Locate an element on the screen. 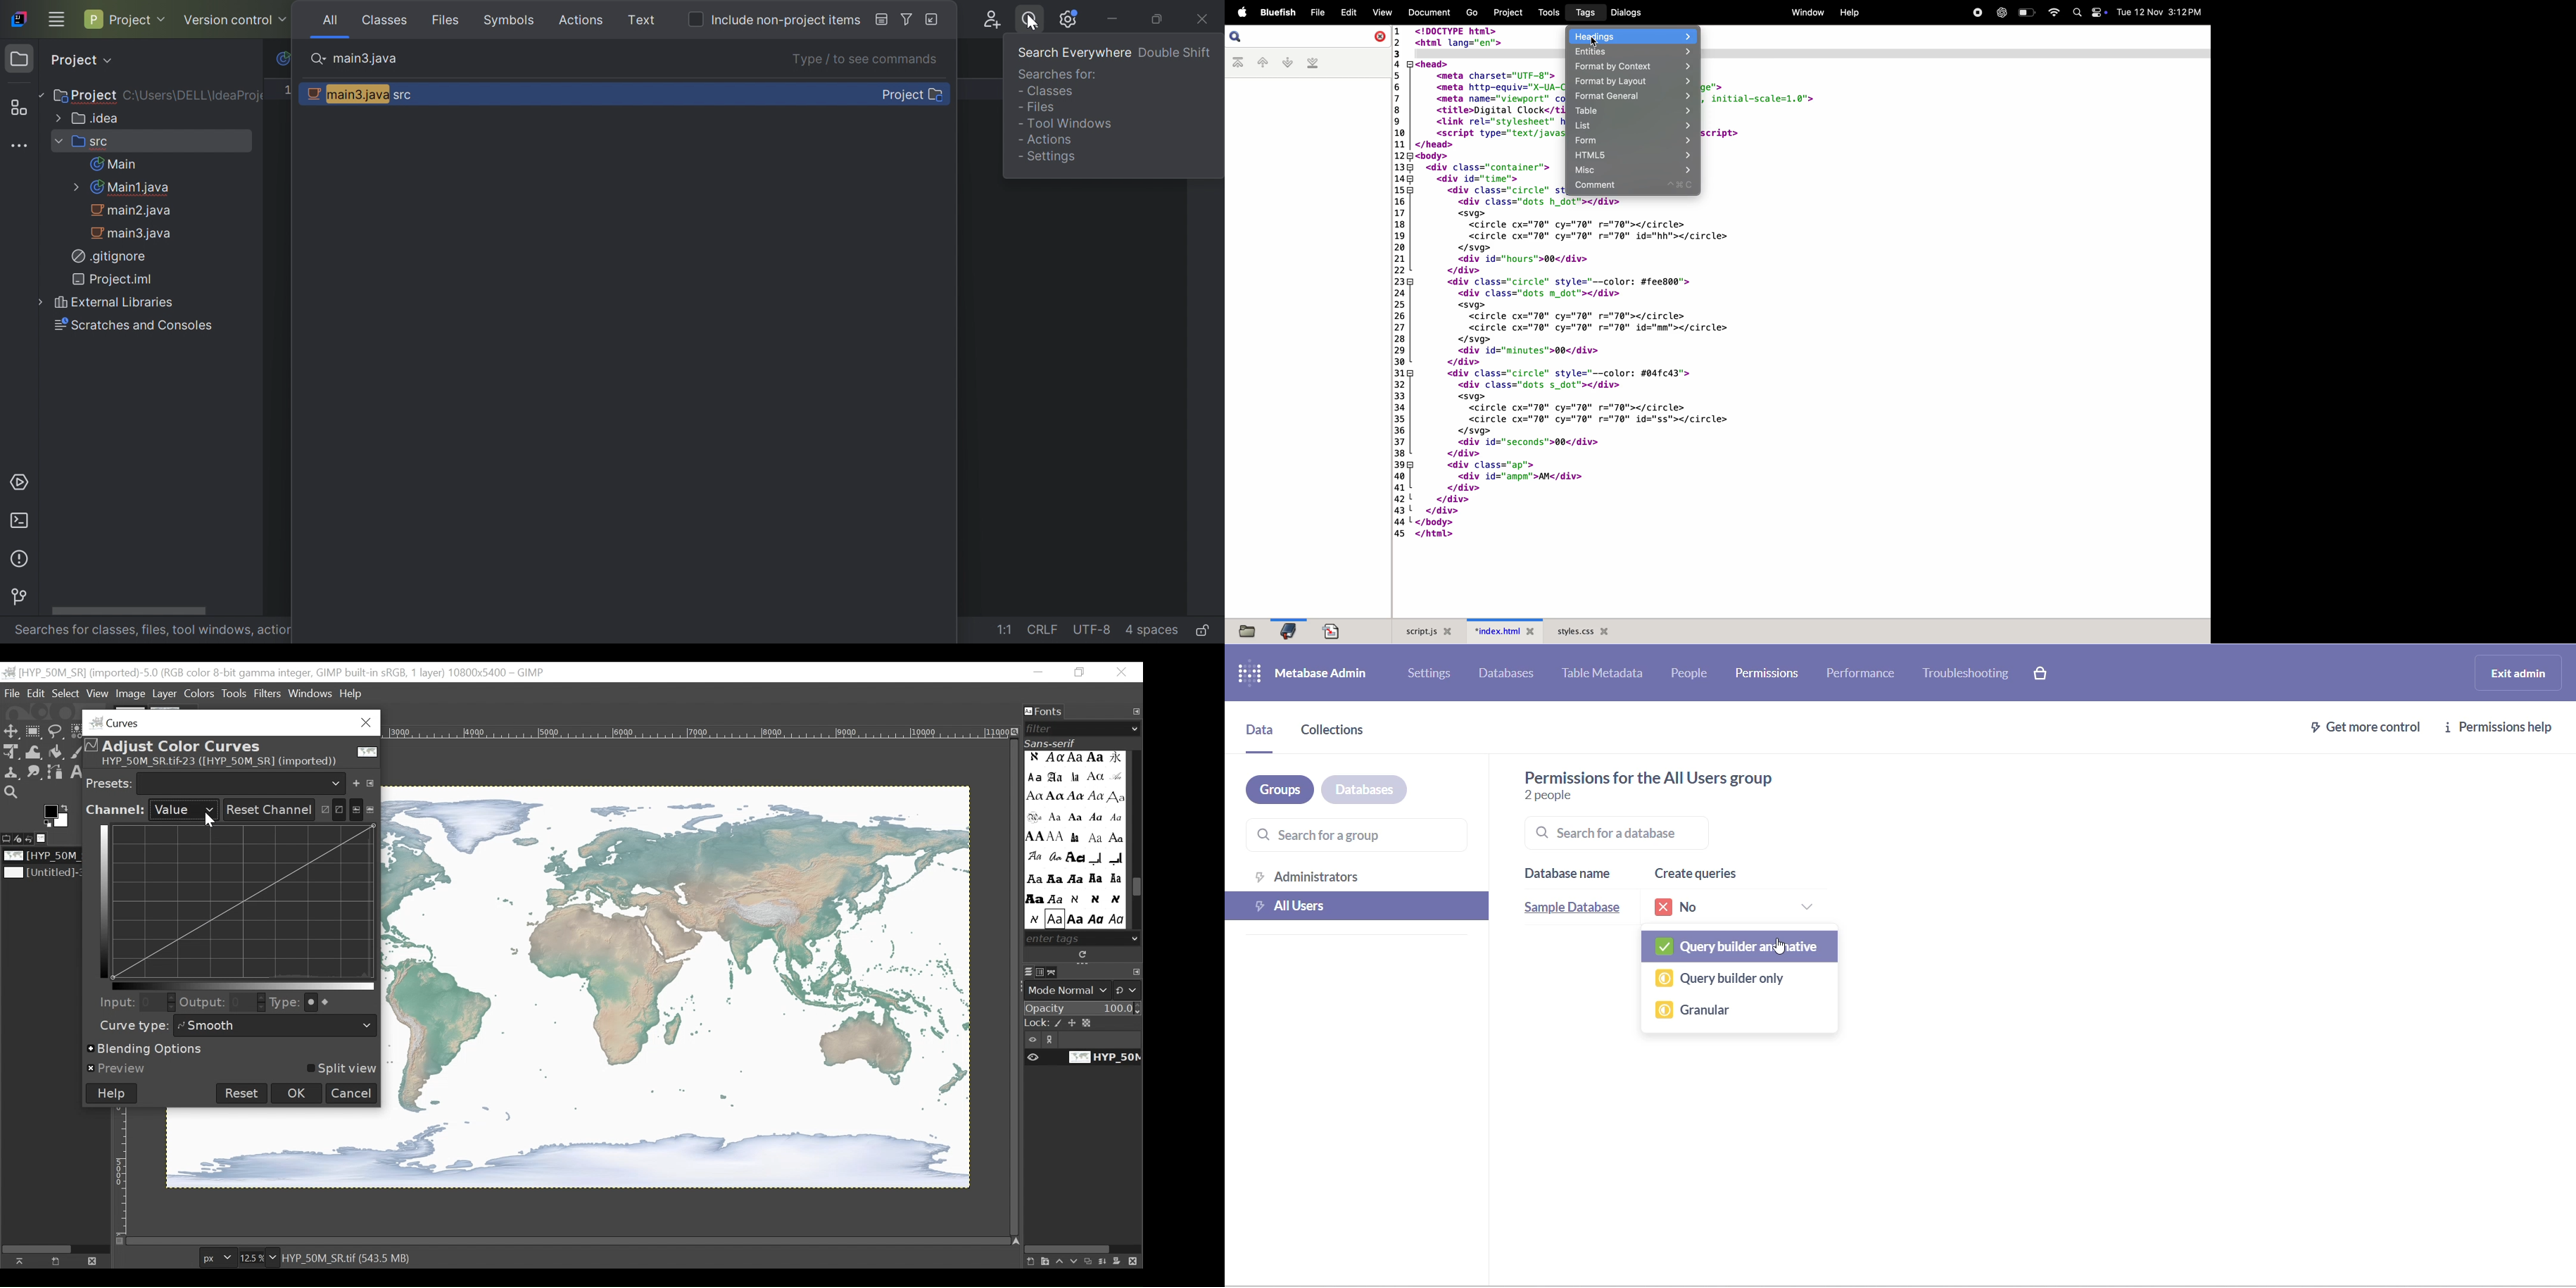 This screenshot has height=1288, width=2576. settings is located at coordinates (1431, 673).